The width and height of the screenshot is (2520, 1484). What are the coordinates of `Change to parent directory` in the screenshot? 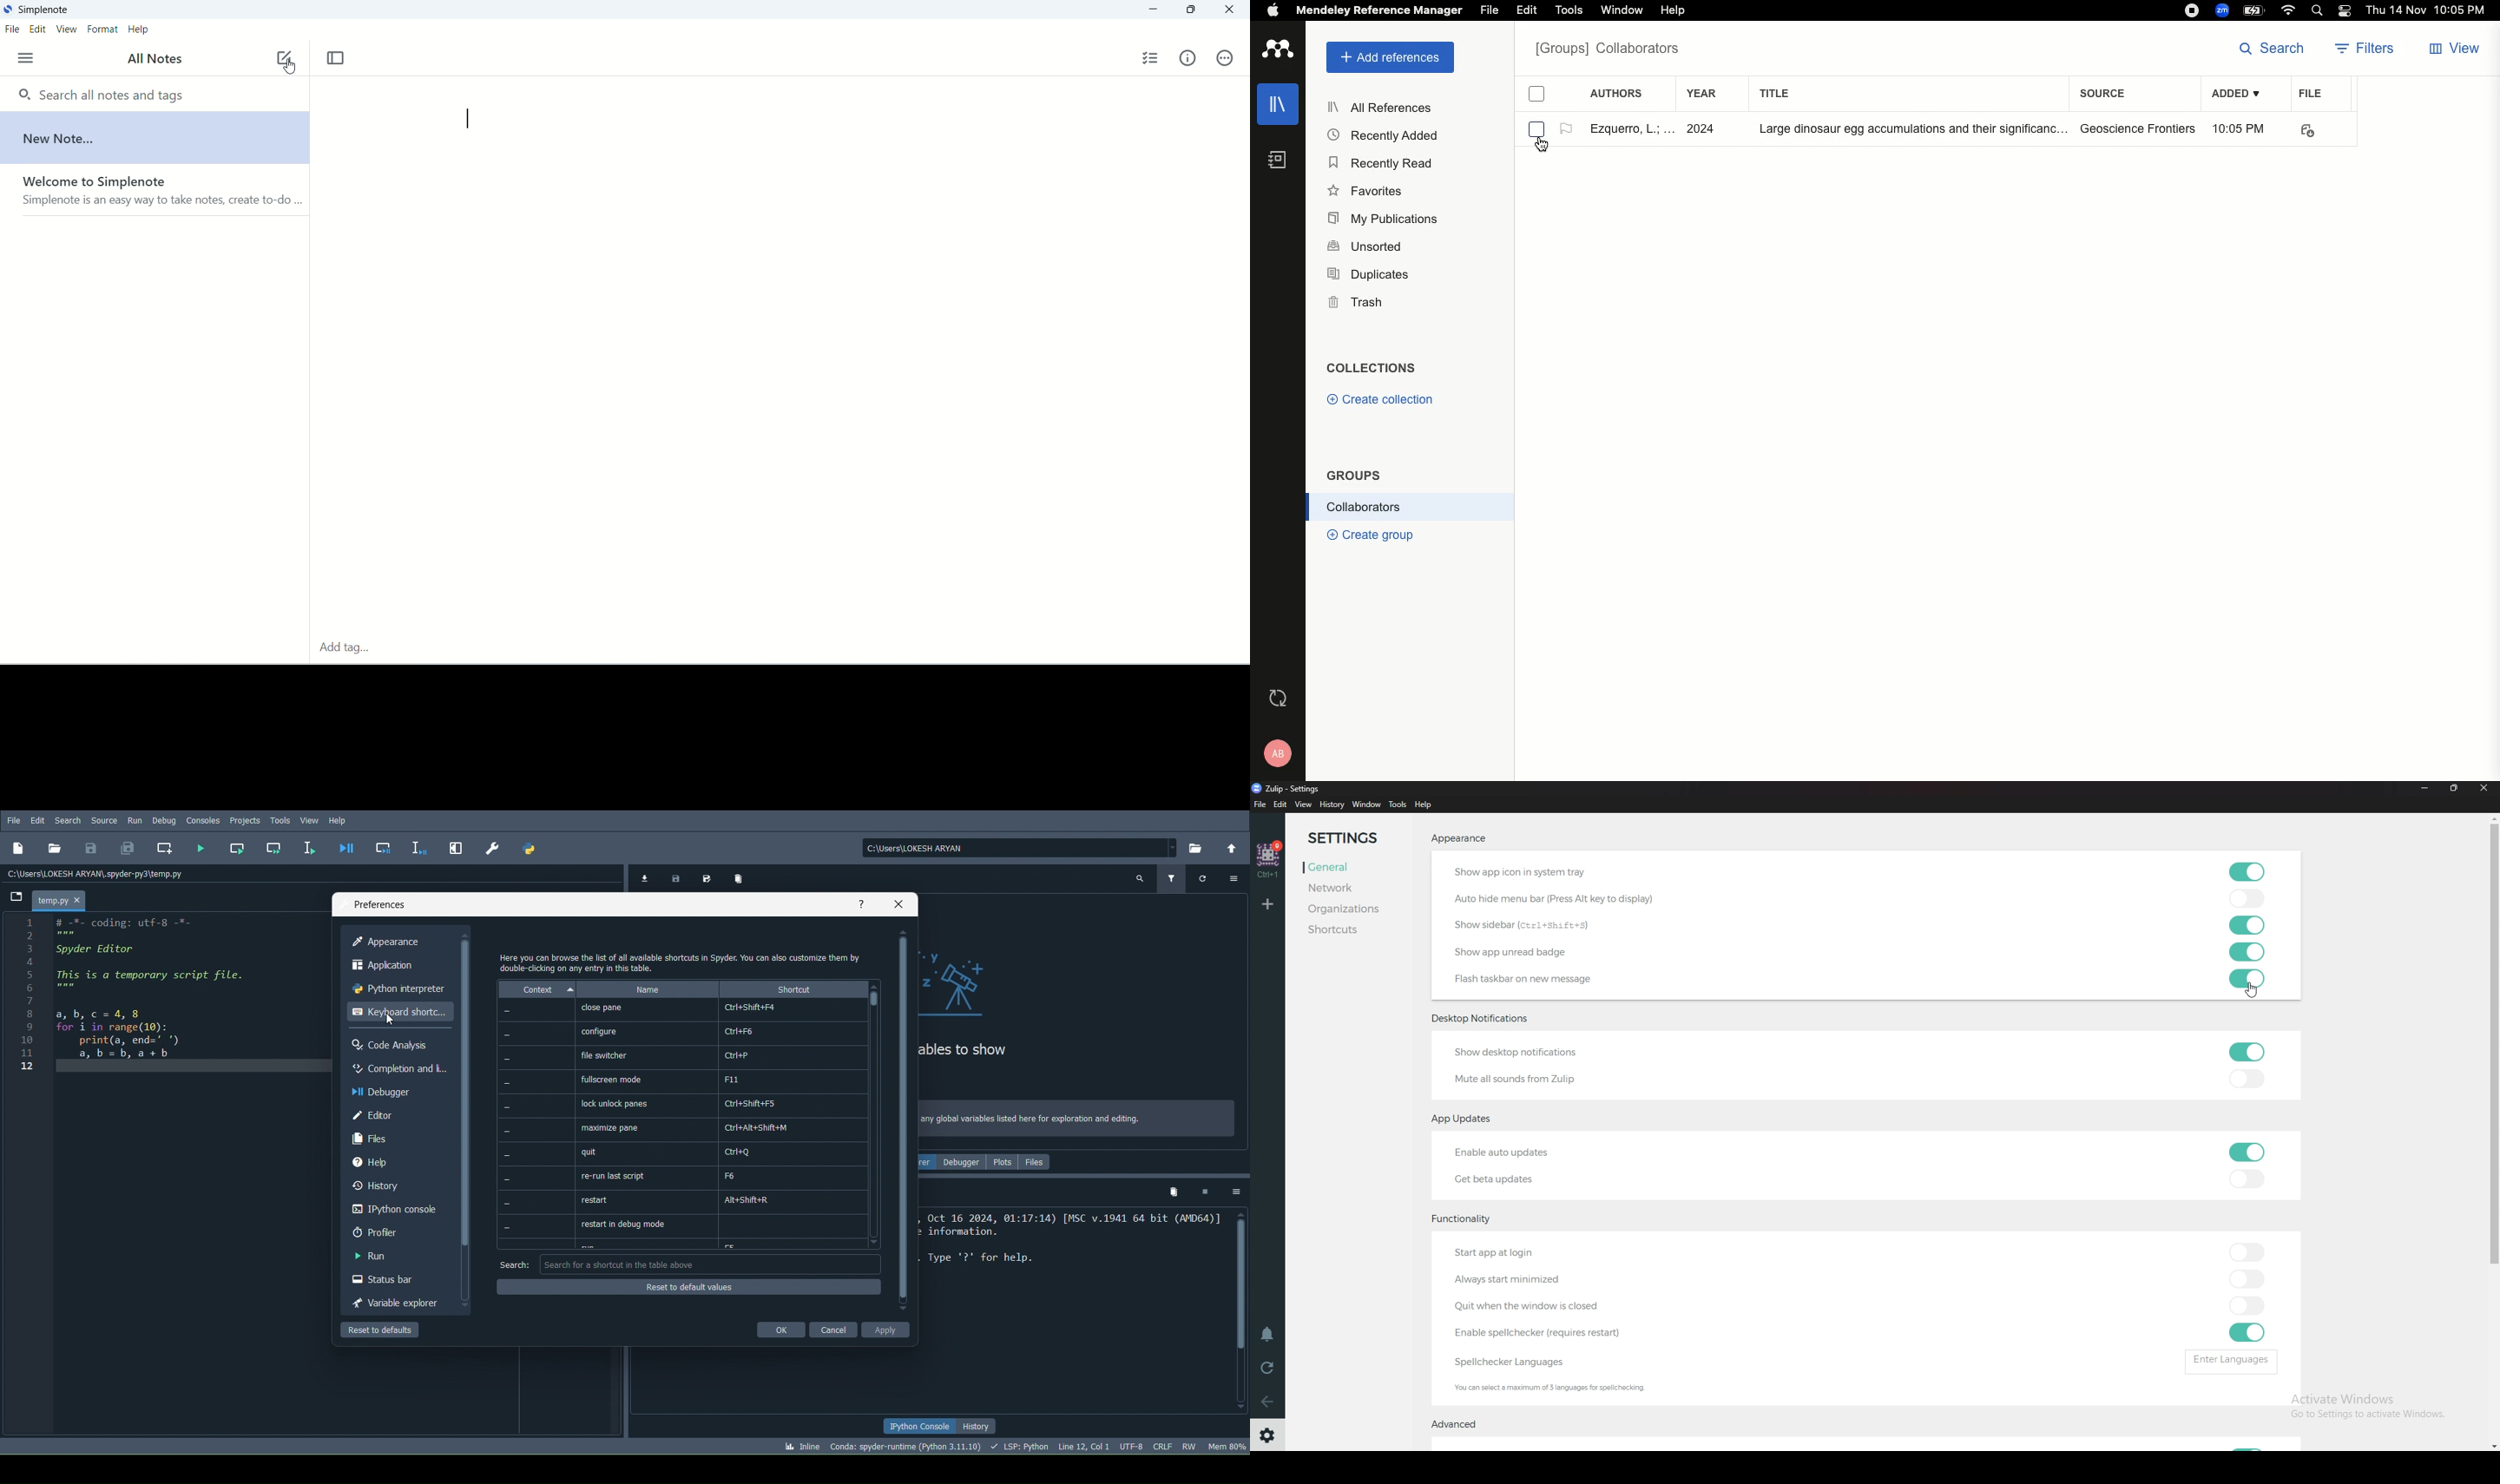 It's located at (1231, 846).